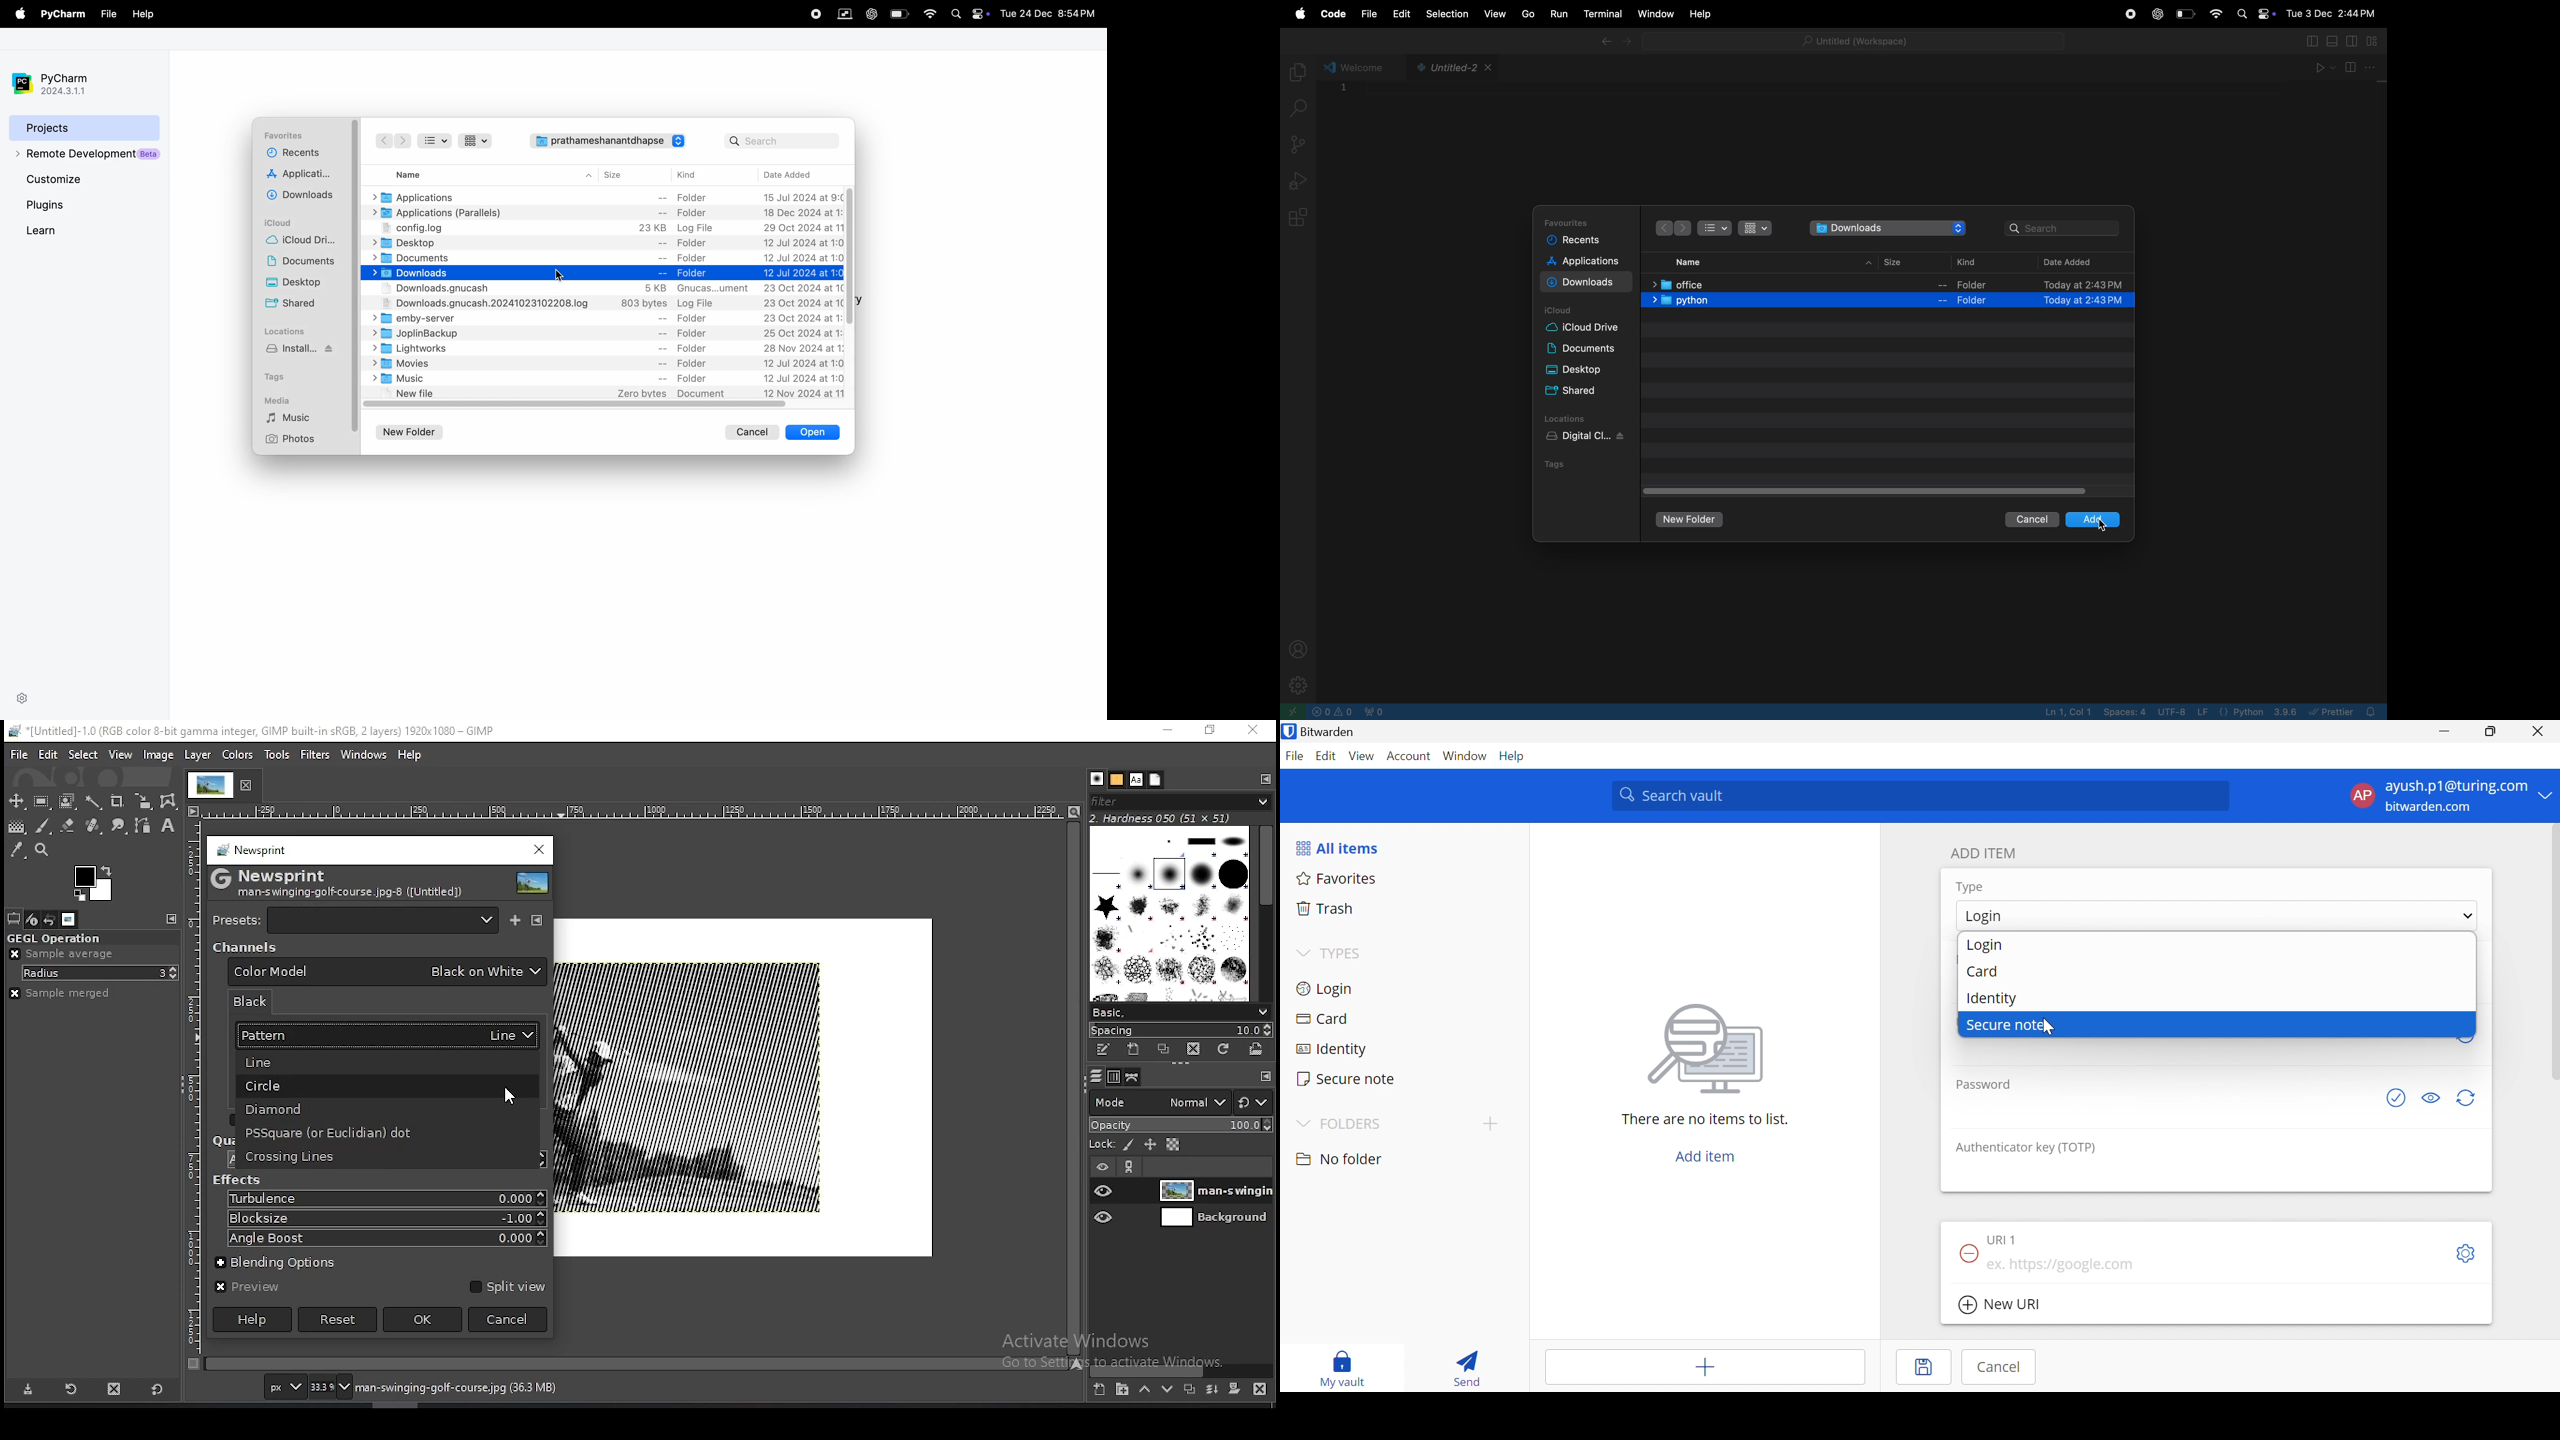 The width and height of the screenshot is (2576, 1456). Describe the element at coordinates (1264, 1389) in the screenshot. I see `delete layer` at that location.